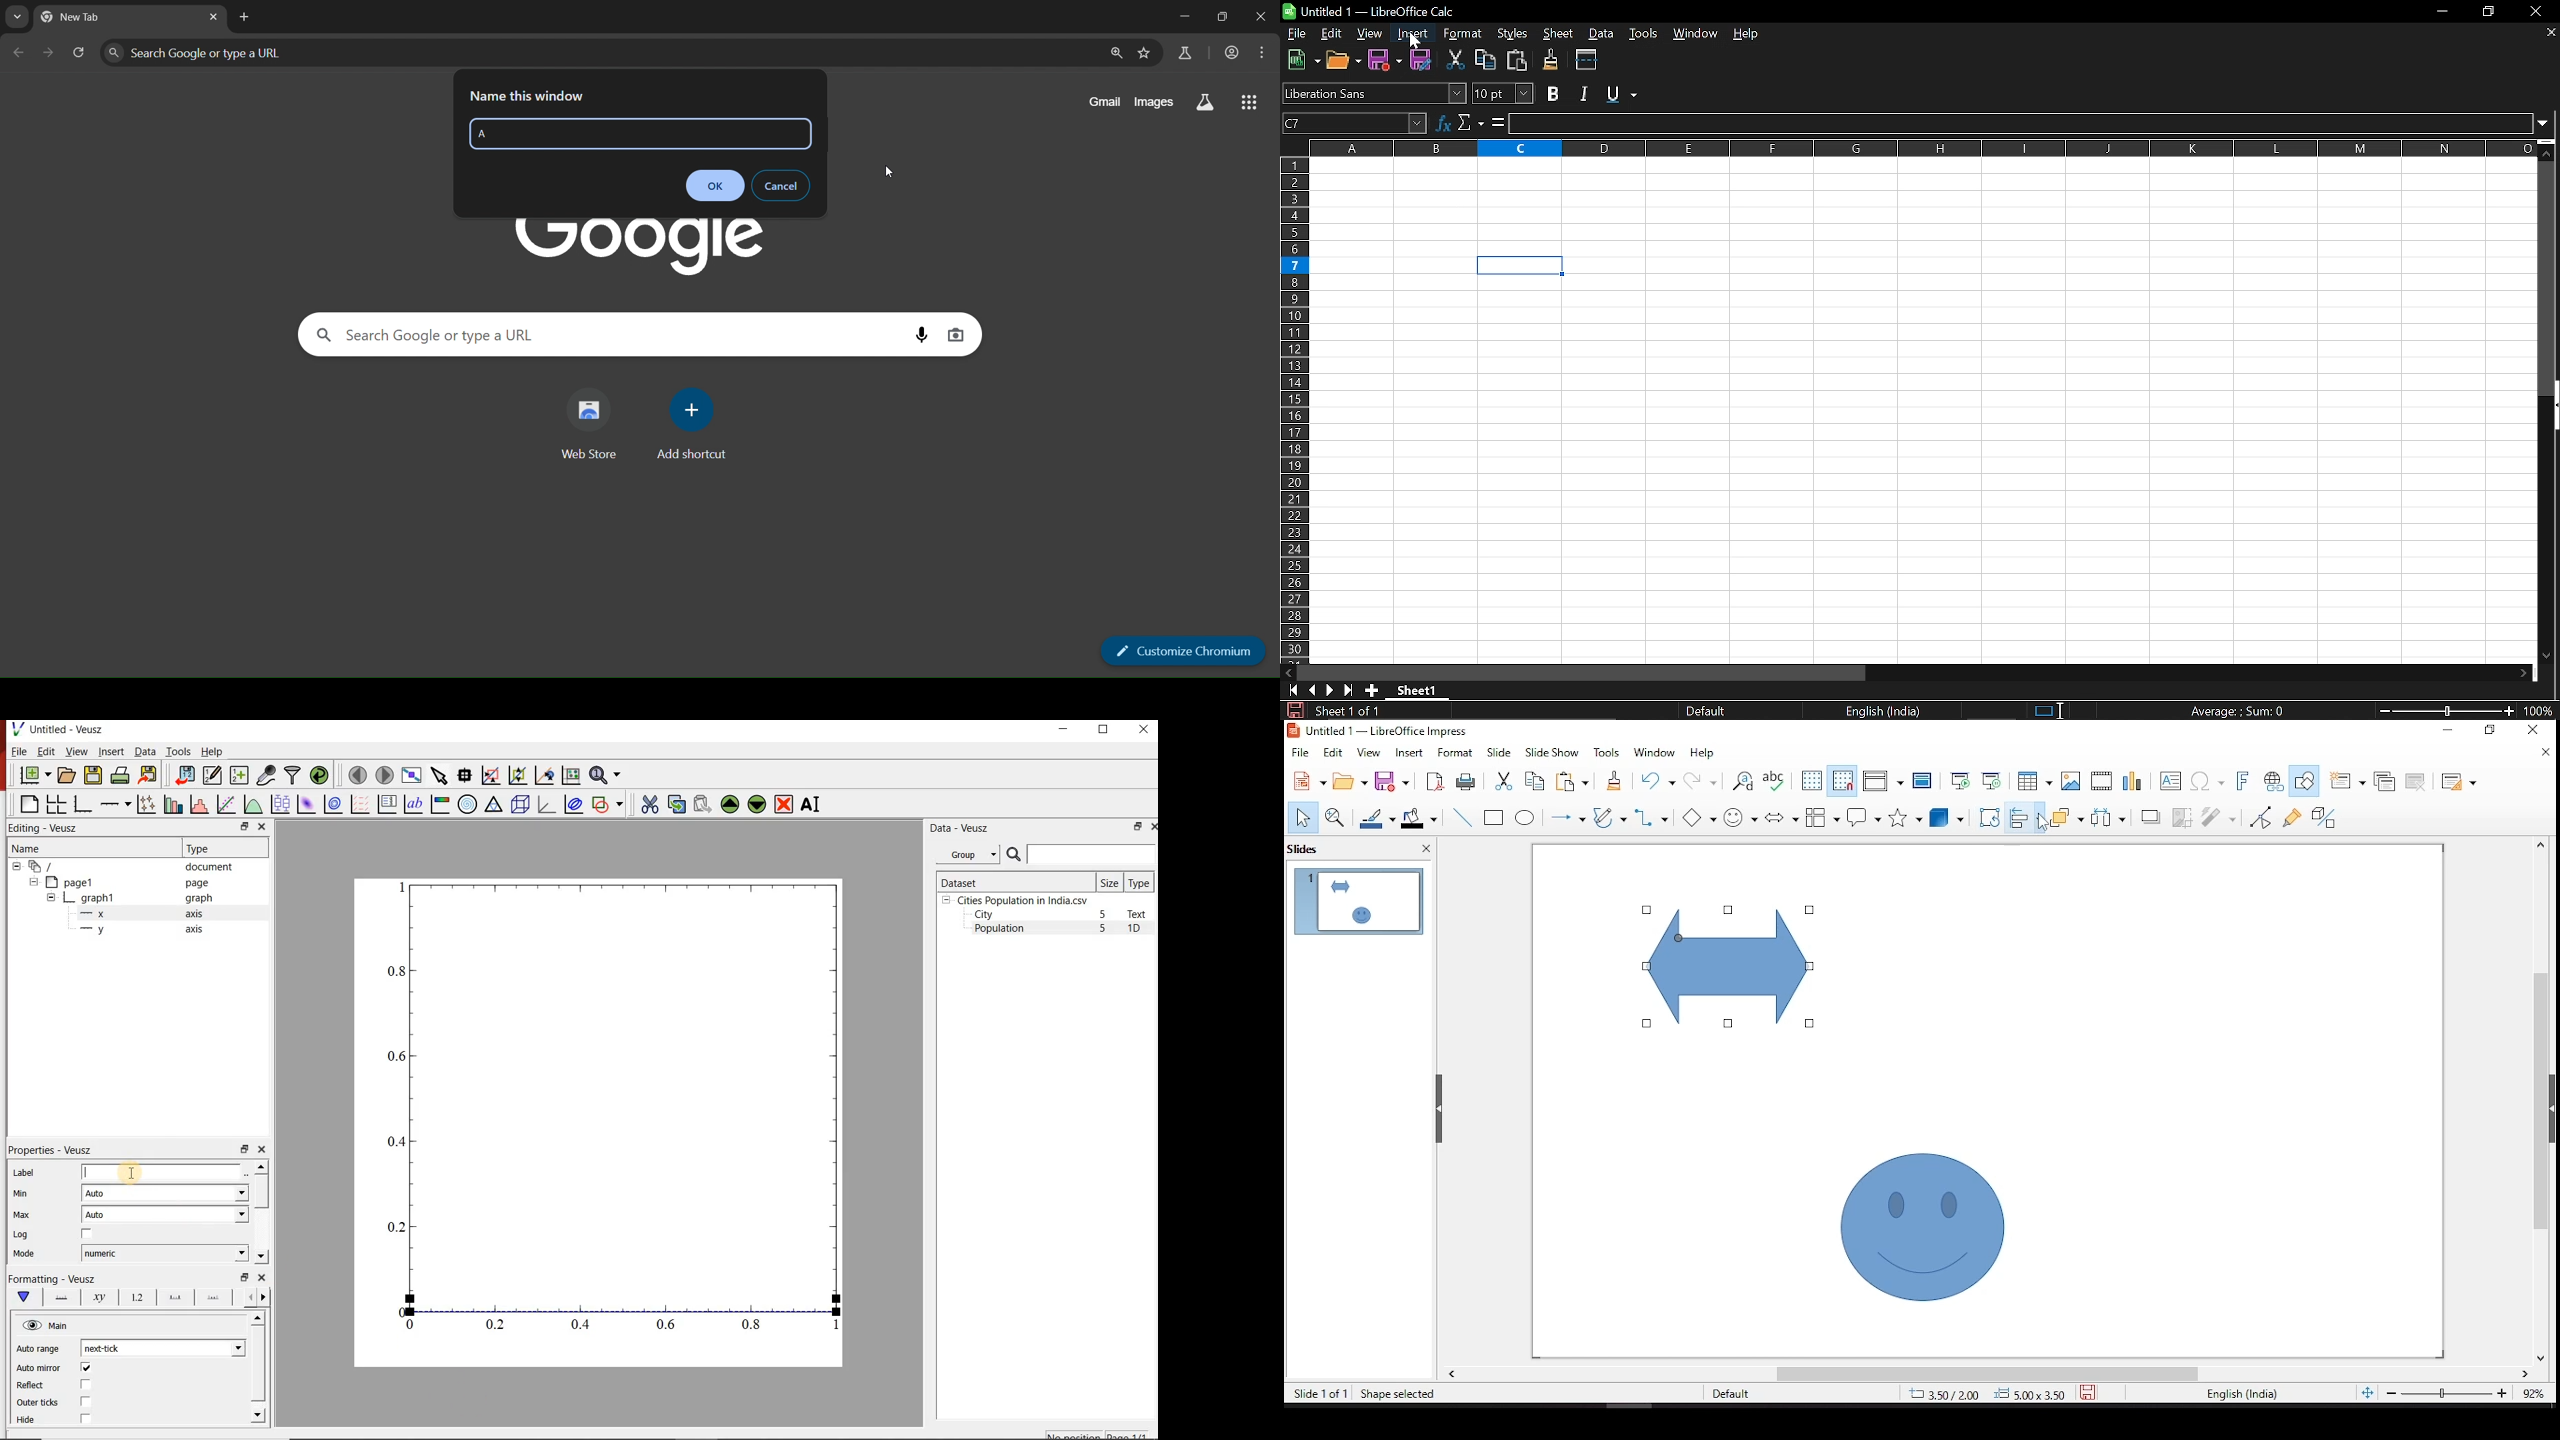 This screenshot has height=1456, width=2576. Describe the element at coordinates (2042, 711) in the screenshot. I see `Selection ` at that location.